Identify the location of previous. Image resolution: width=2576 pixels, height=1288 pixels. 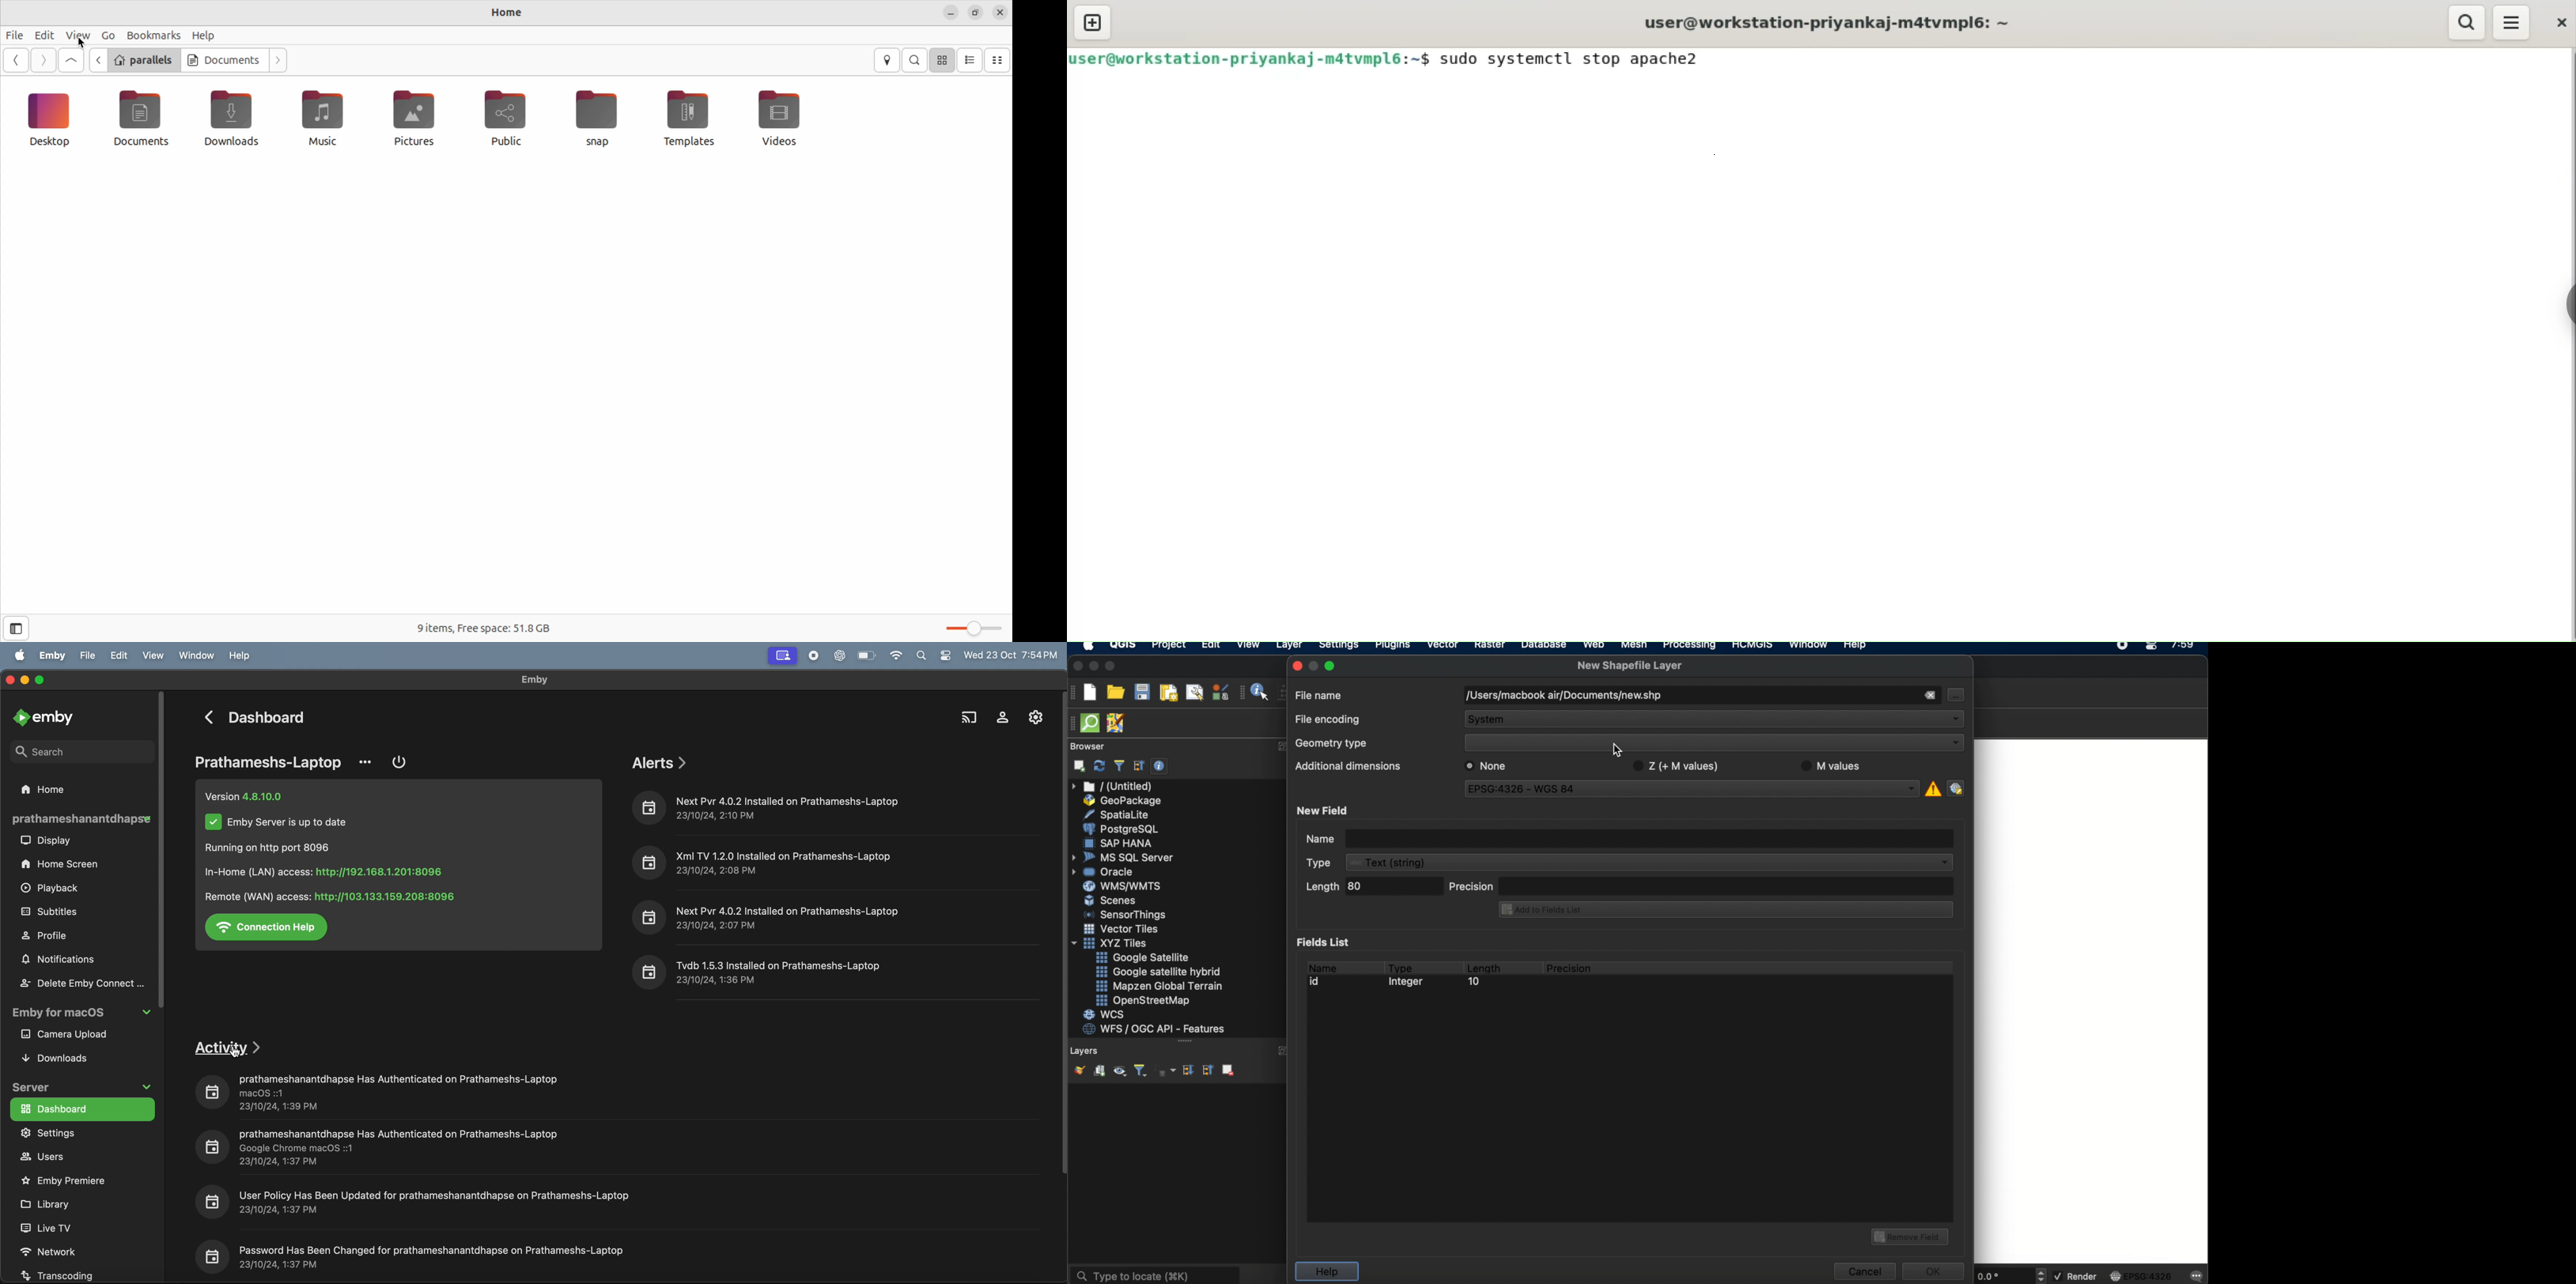
(98, 61).